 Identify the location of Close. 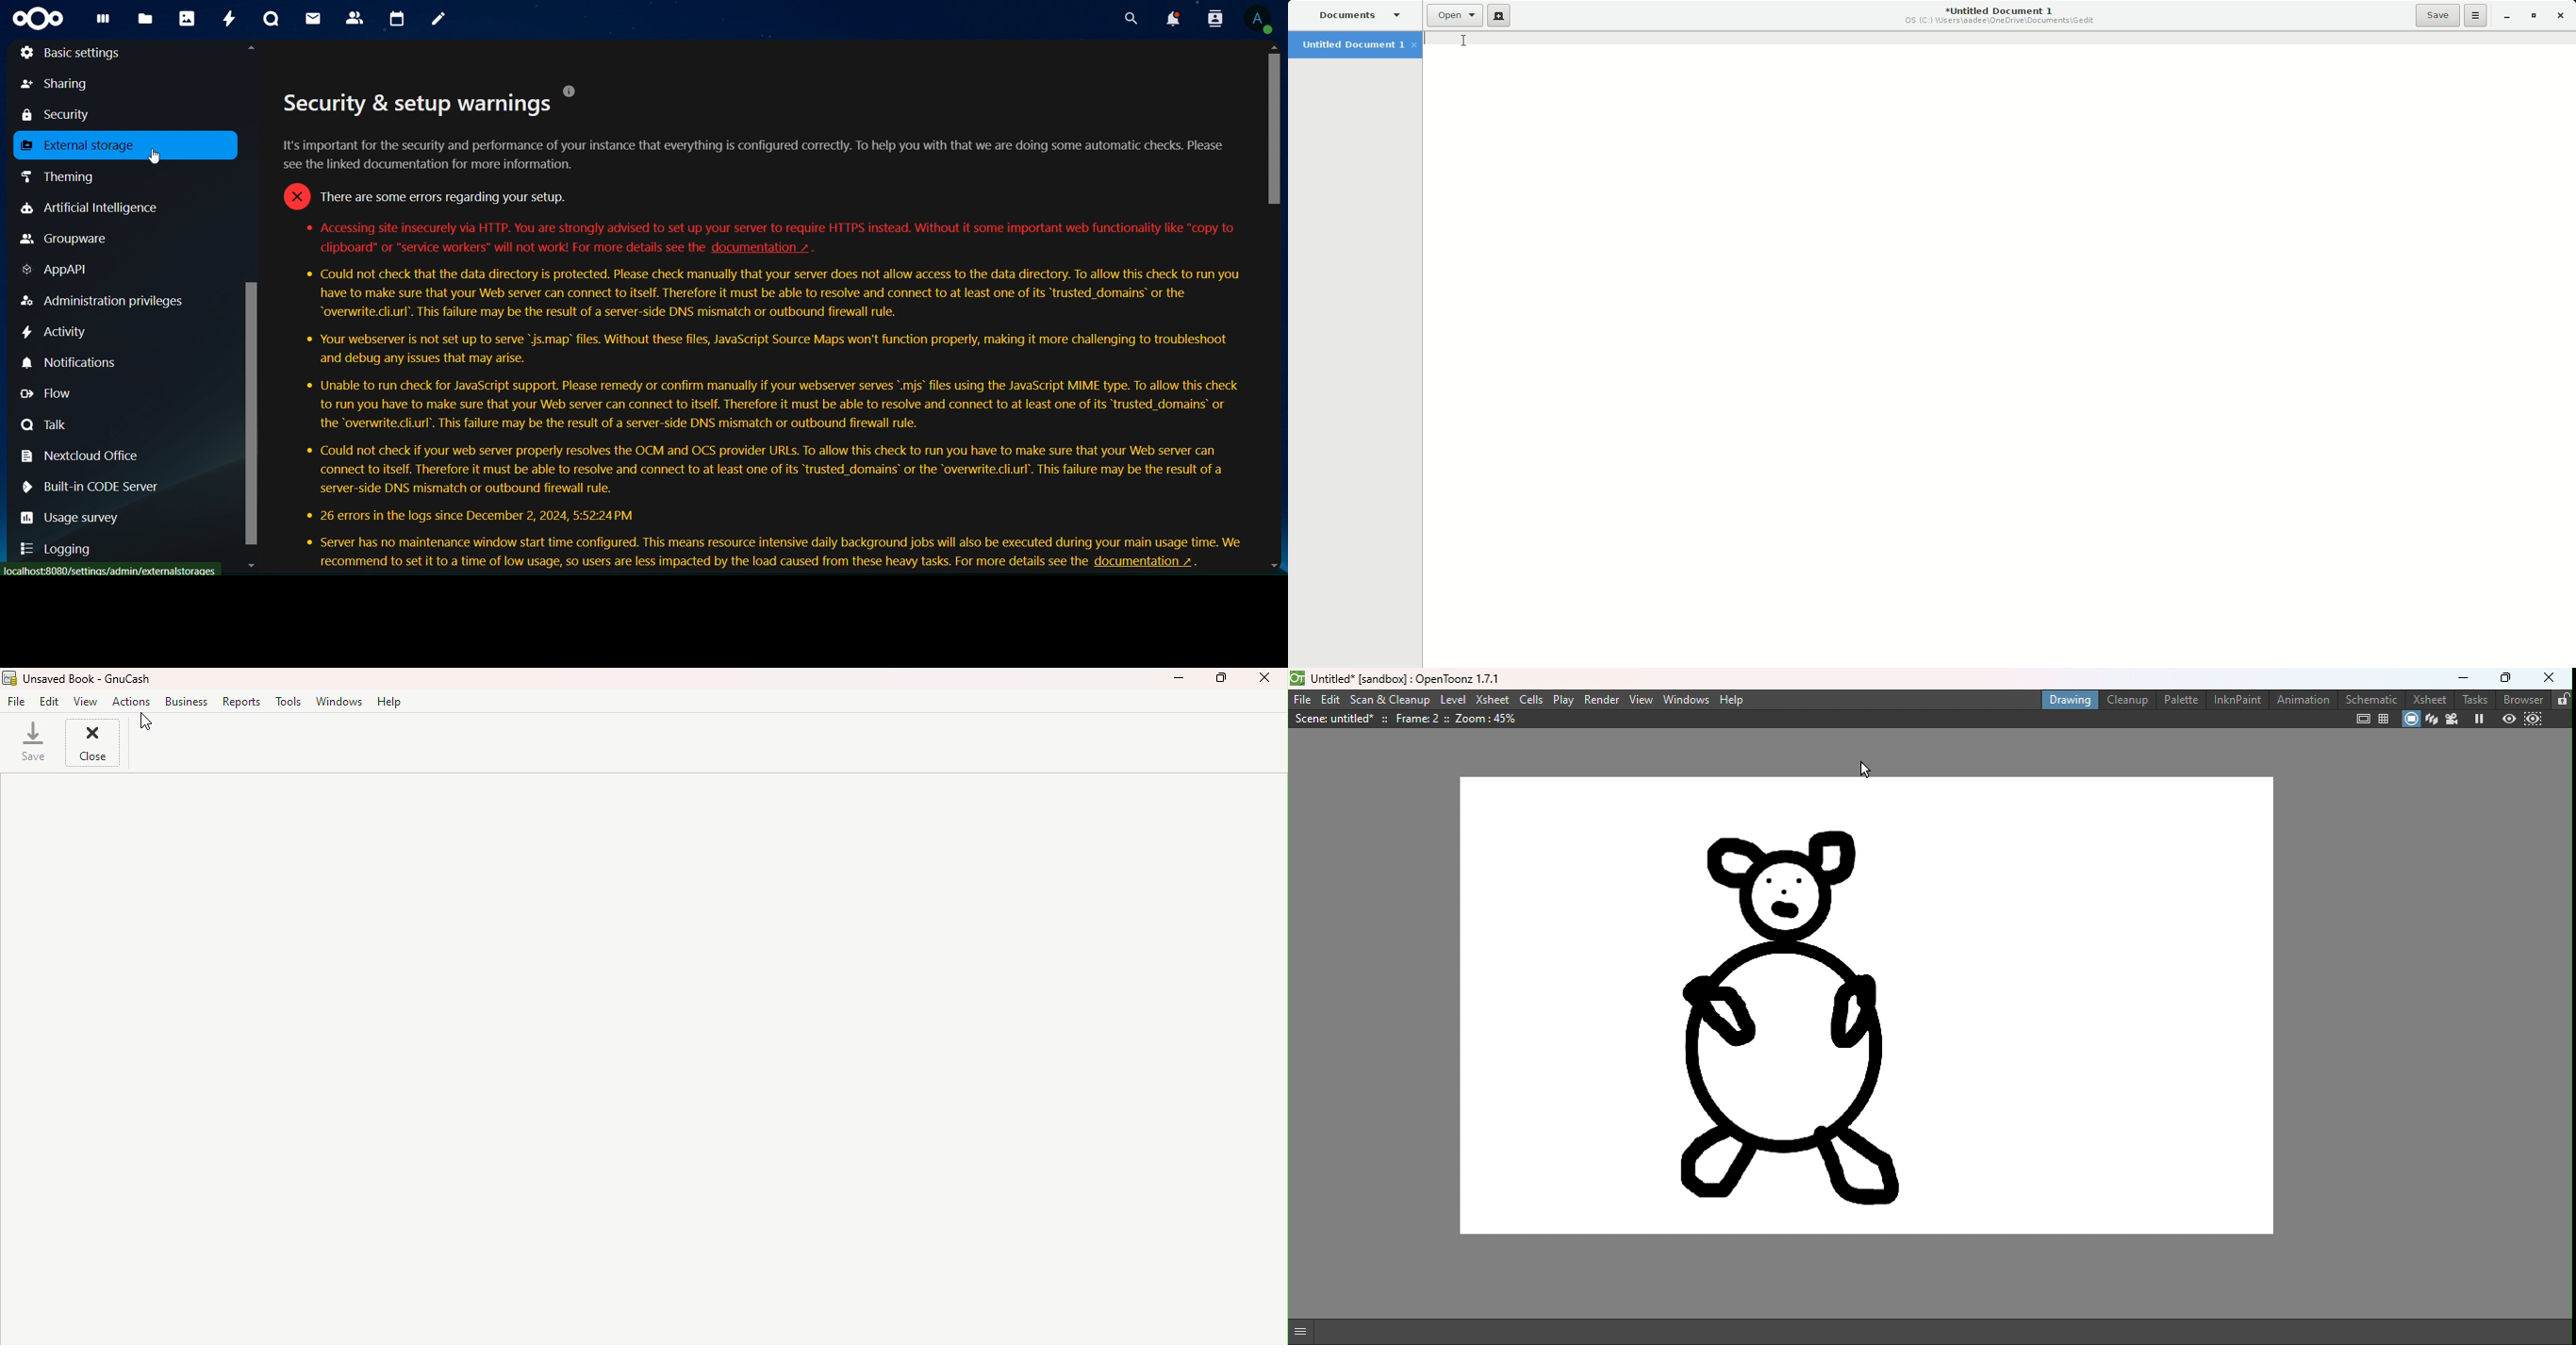
(99, 745).